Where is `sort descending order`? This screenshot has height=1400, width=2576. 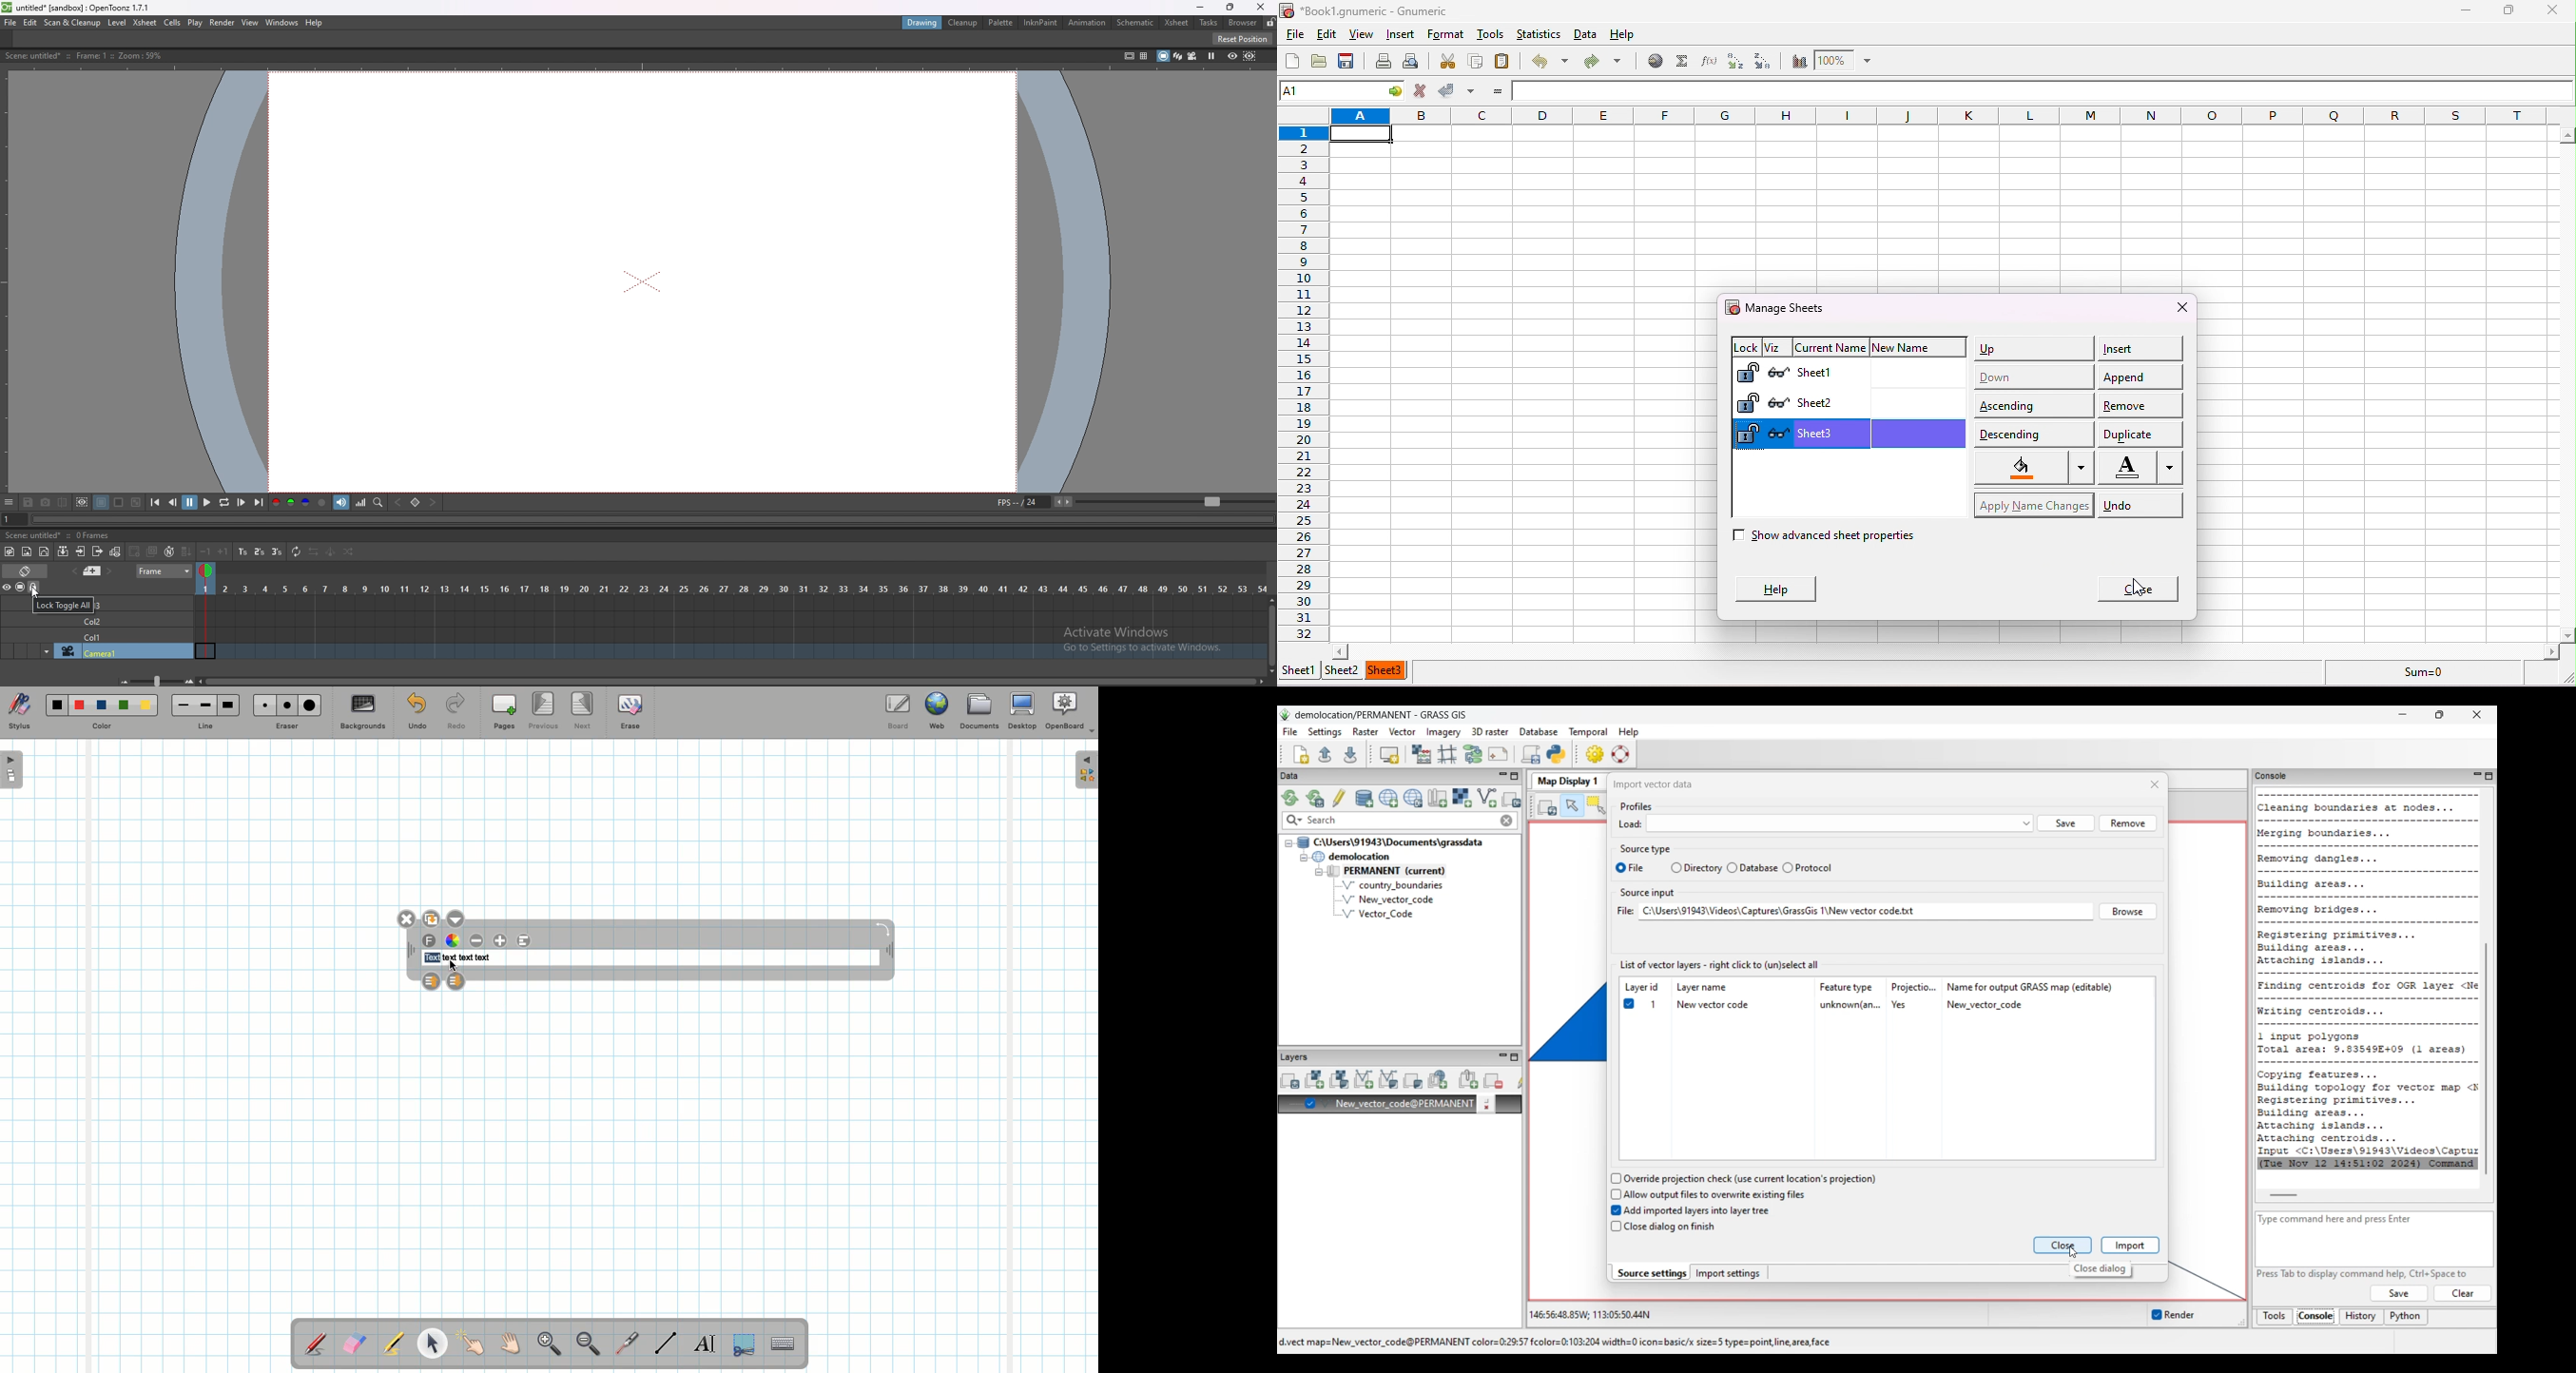
sort descending order is located at coordinates (1765, 60).